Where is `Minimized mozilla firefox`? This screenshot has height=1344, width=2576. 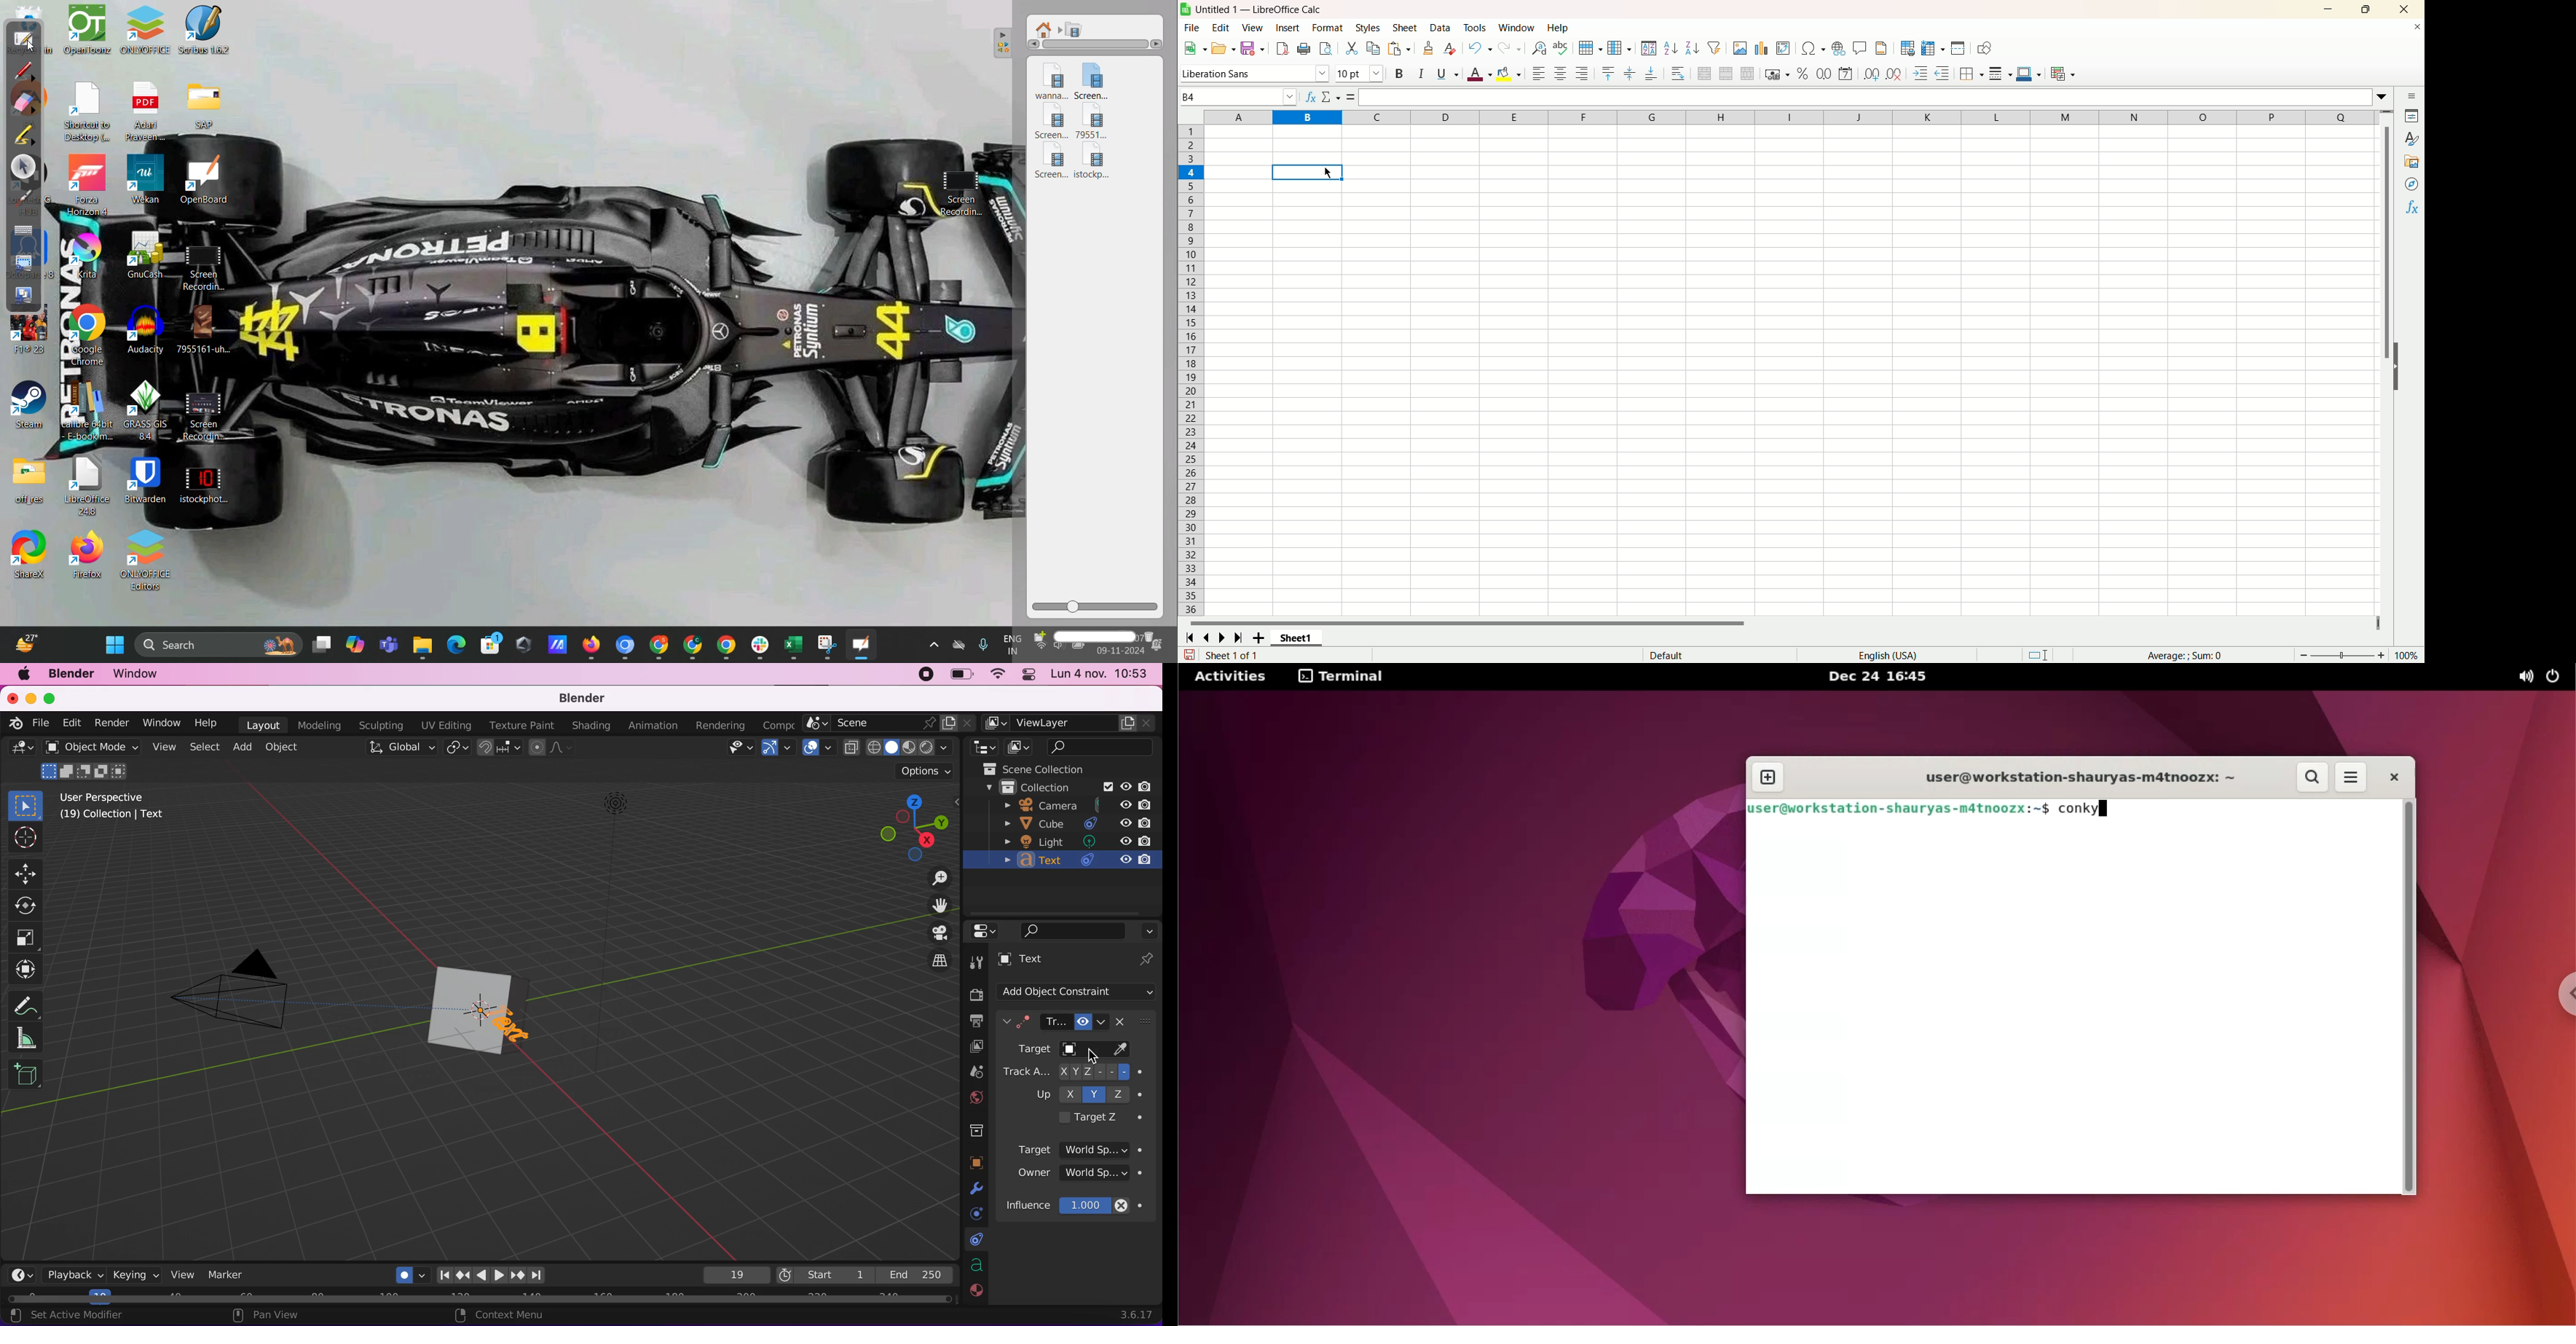
Minimized mozilla firefox is located at coordinates (595, 645).